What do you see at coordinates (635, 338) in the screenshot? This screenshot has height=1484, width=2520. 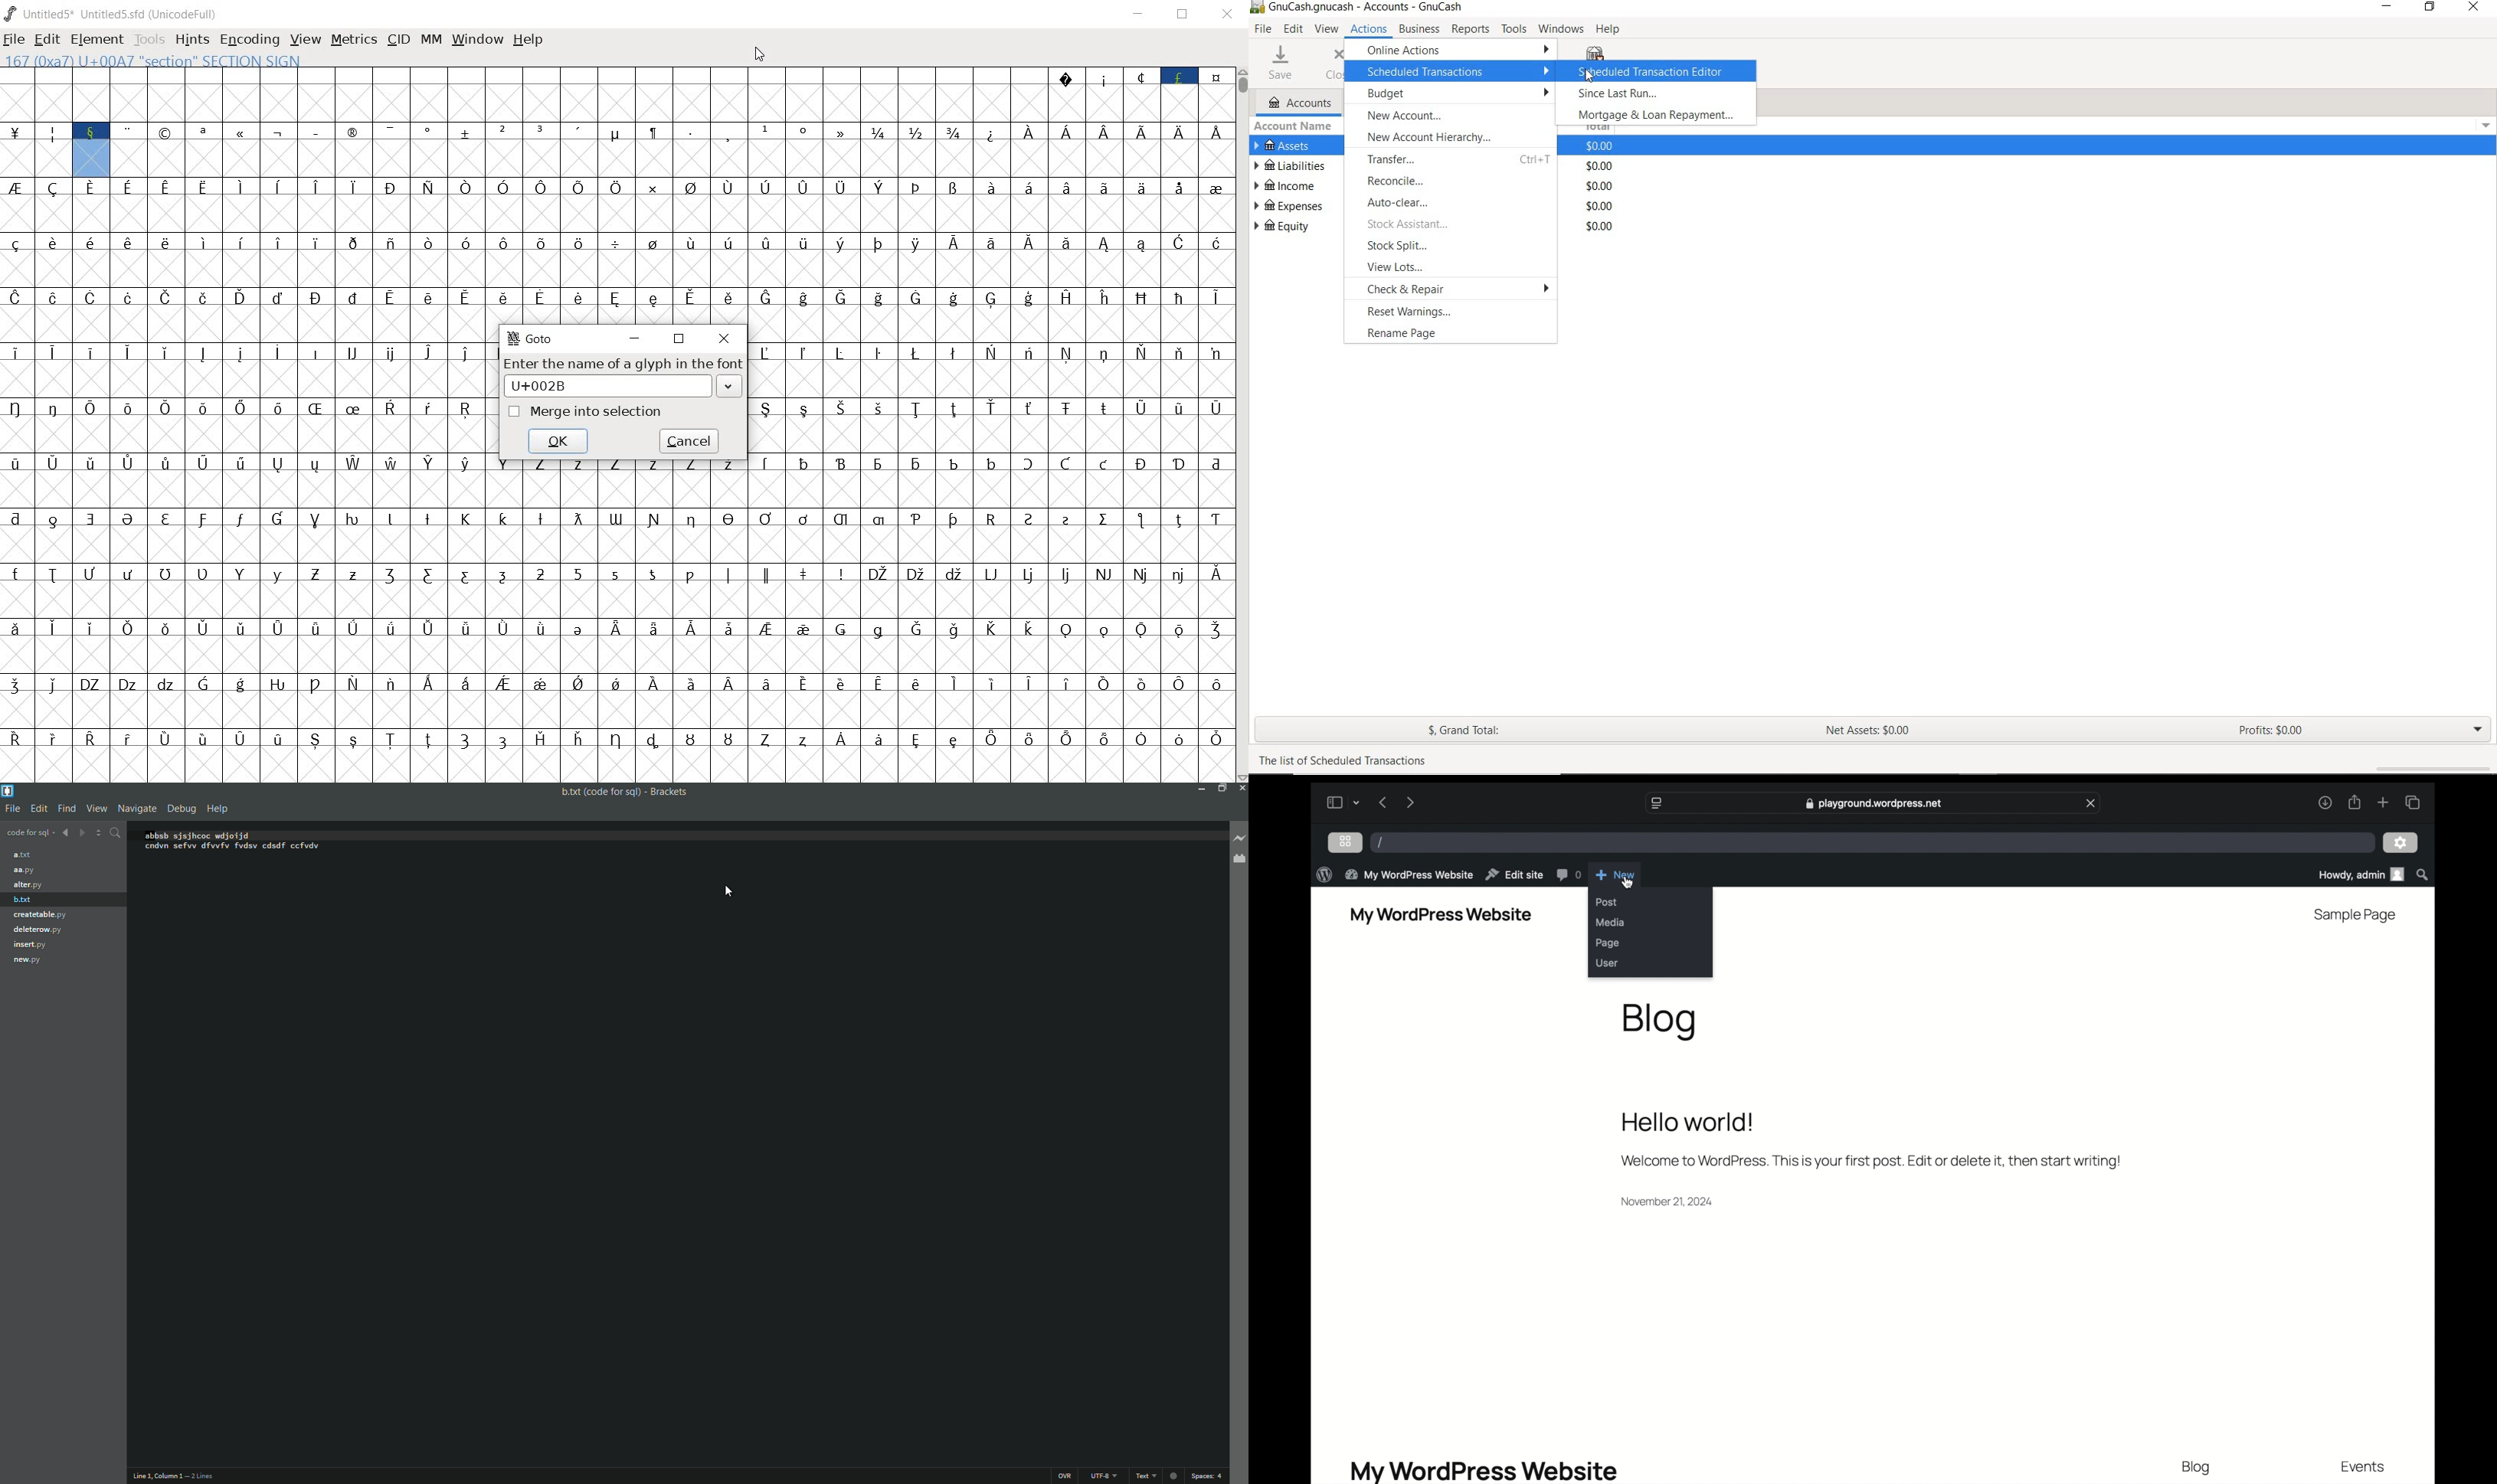 I see `minimize` at bounding box center [635, 338].